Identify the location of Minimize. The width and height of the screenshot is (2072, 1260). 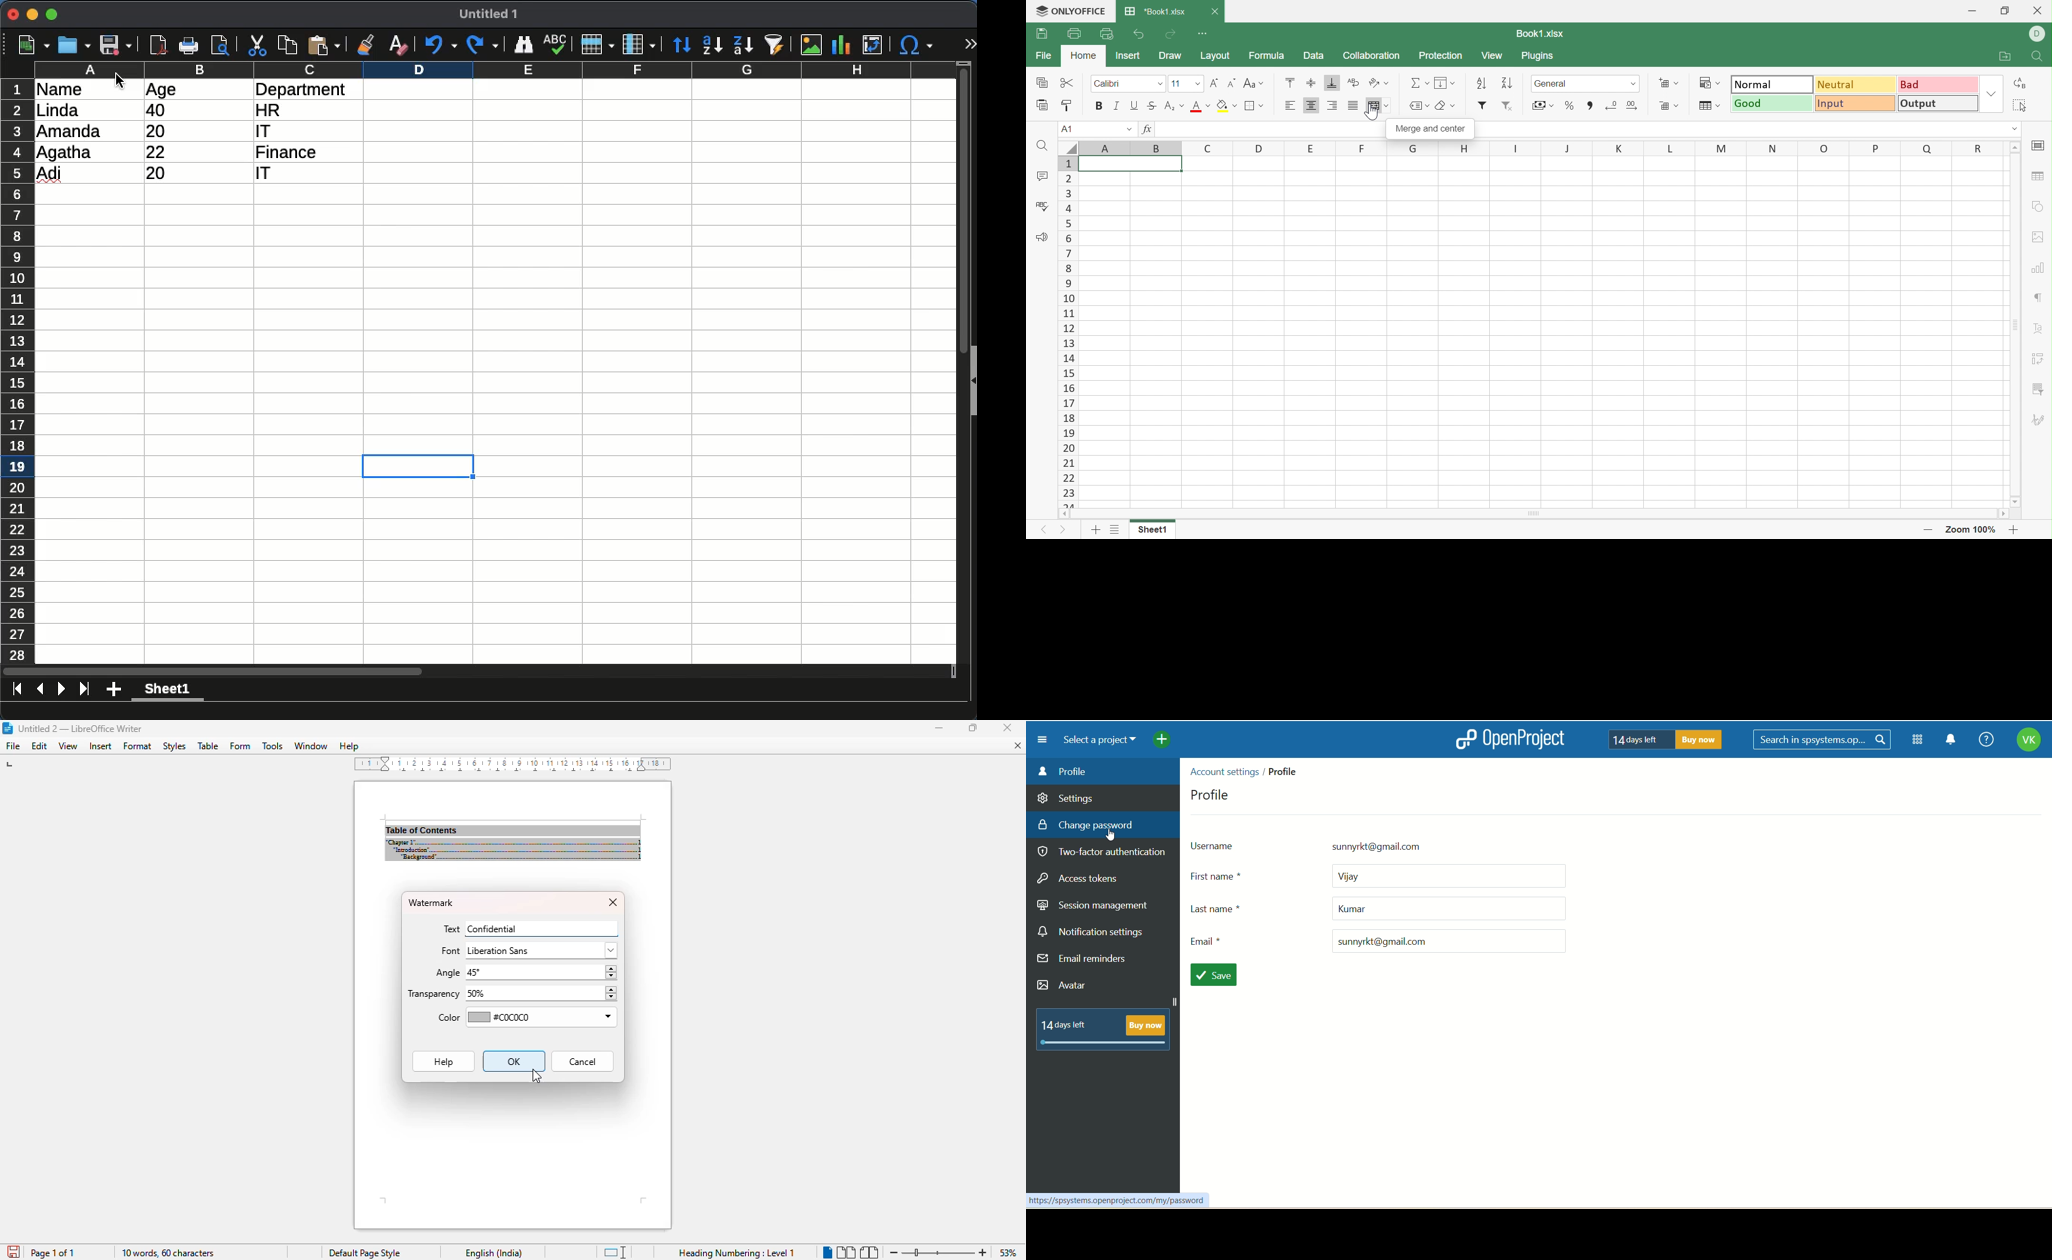
(1970, 11).